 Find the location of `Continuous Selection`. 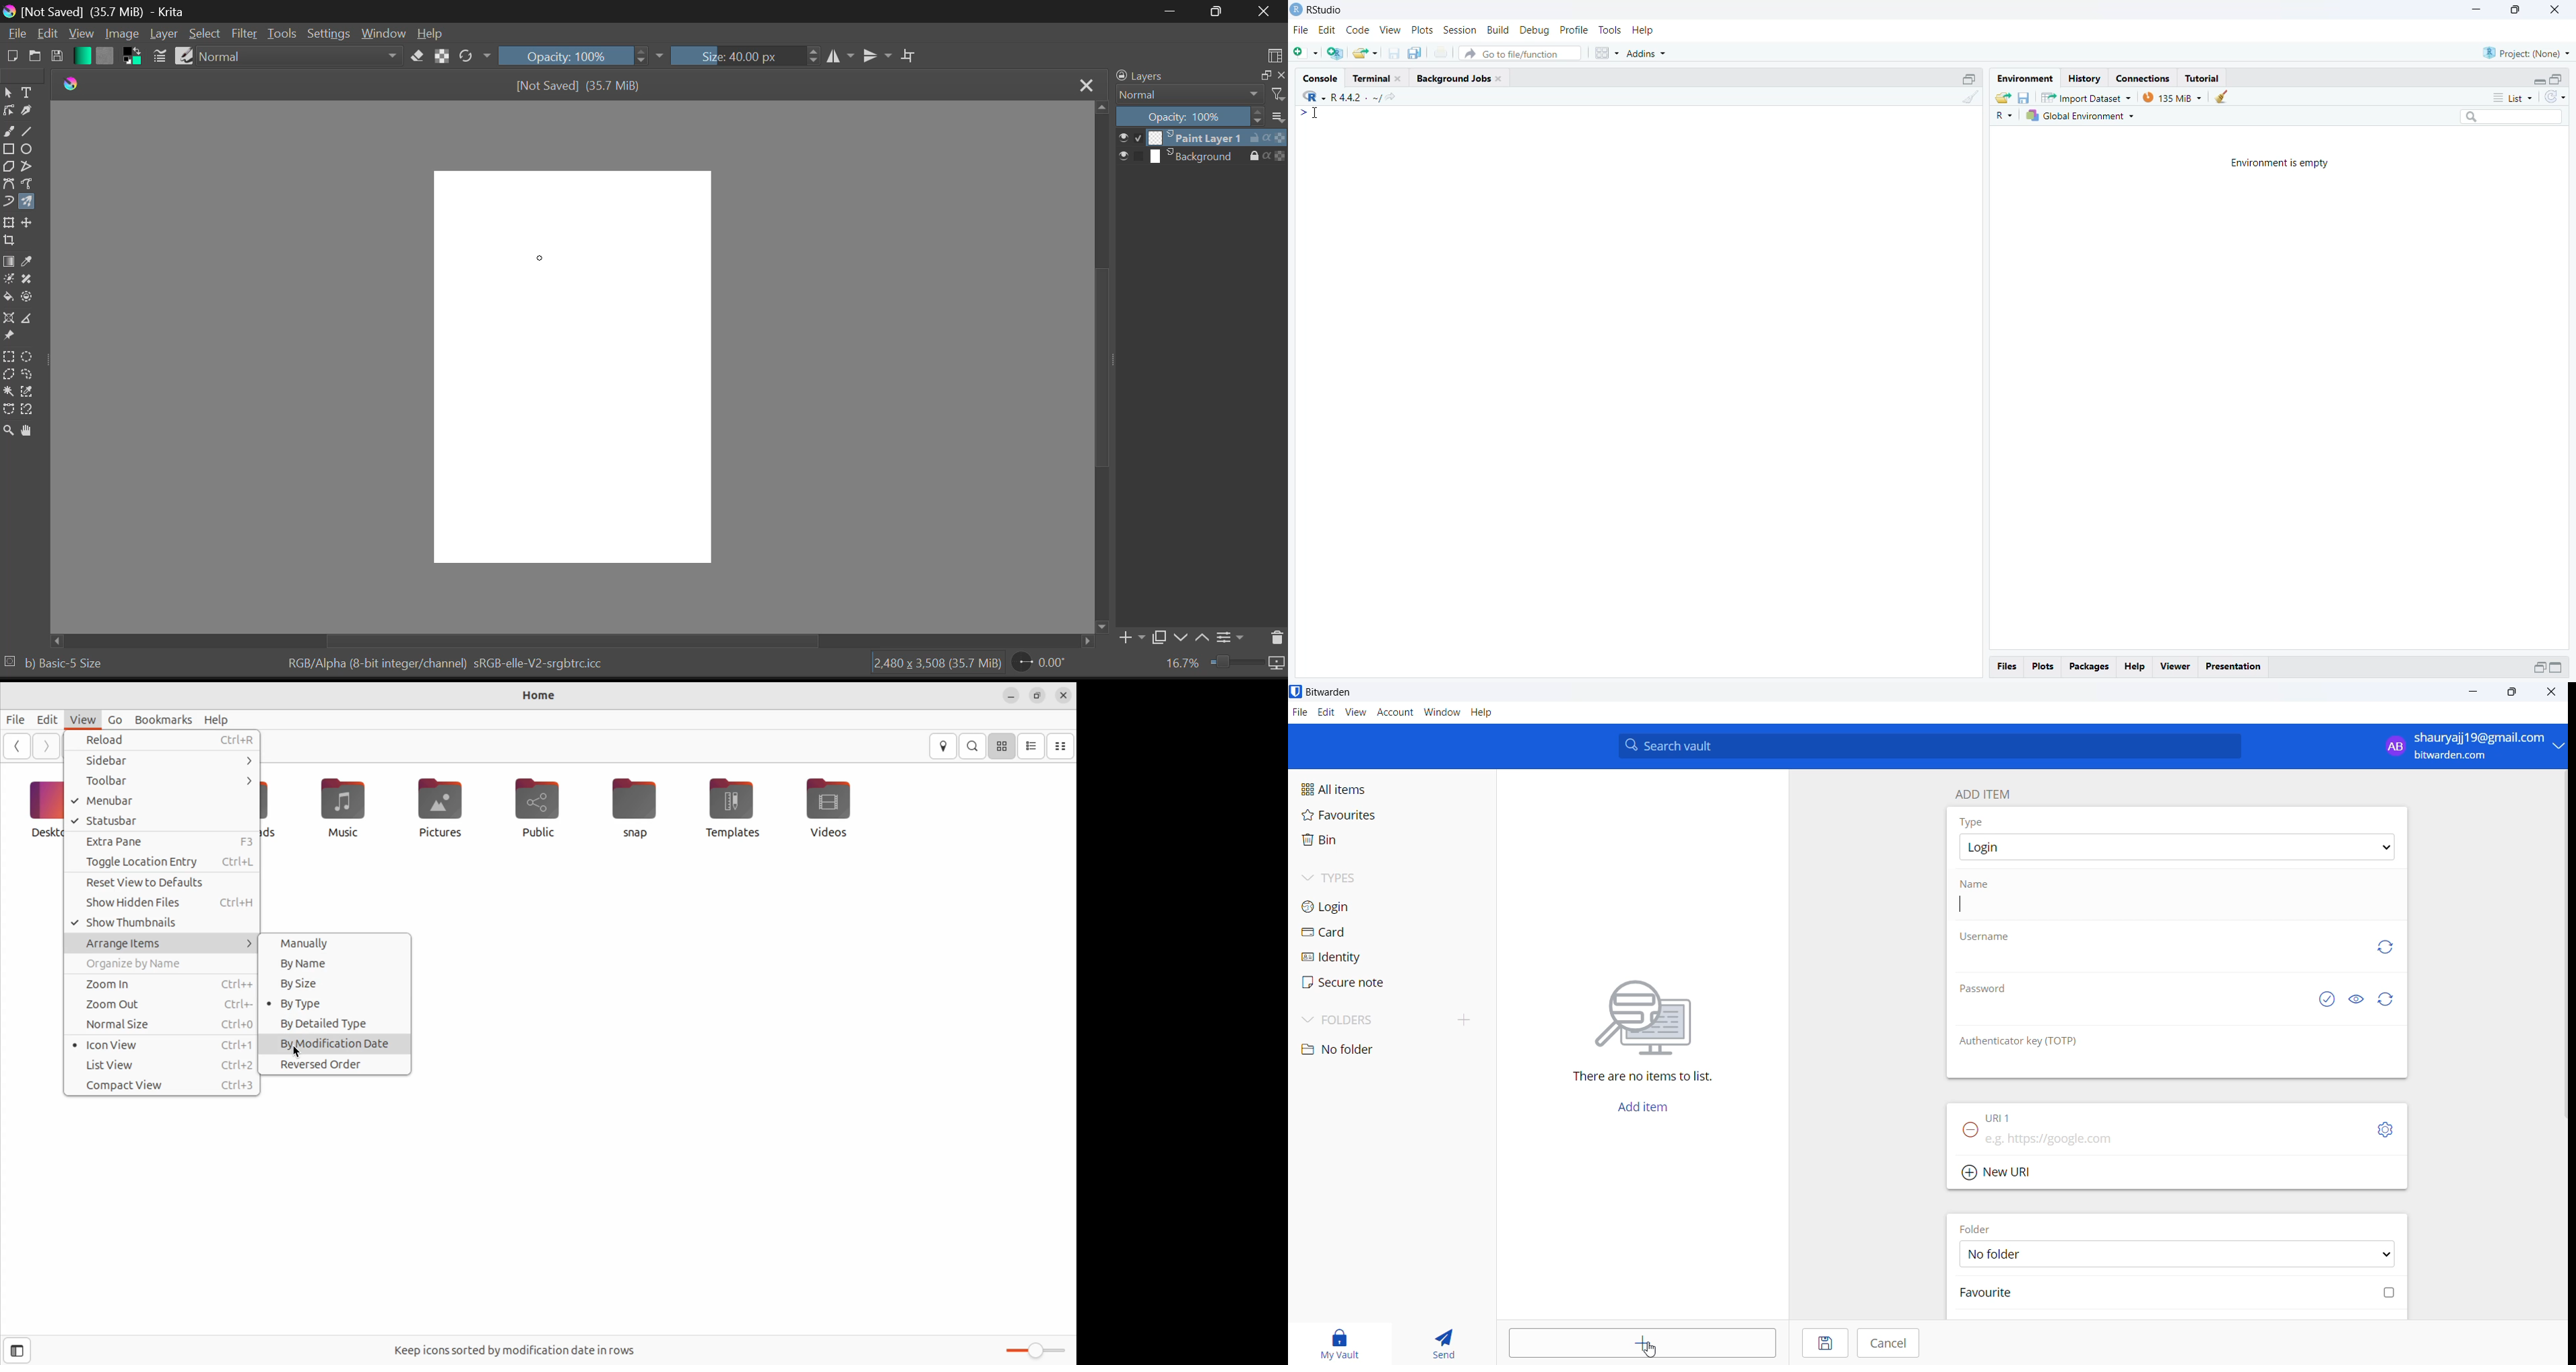

Continuous Selection is located at coordinates (9, 392).